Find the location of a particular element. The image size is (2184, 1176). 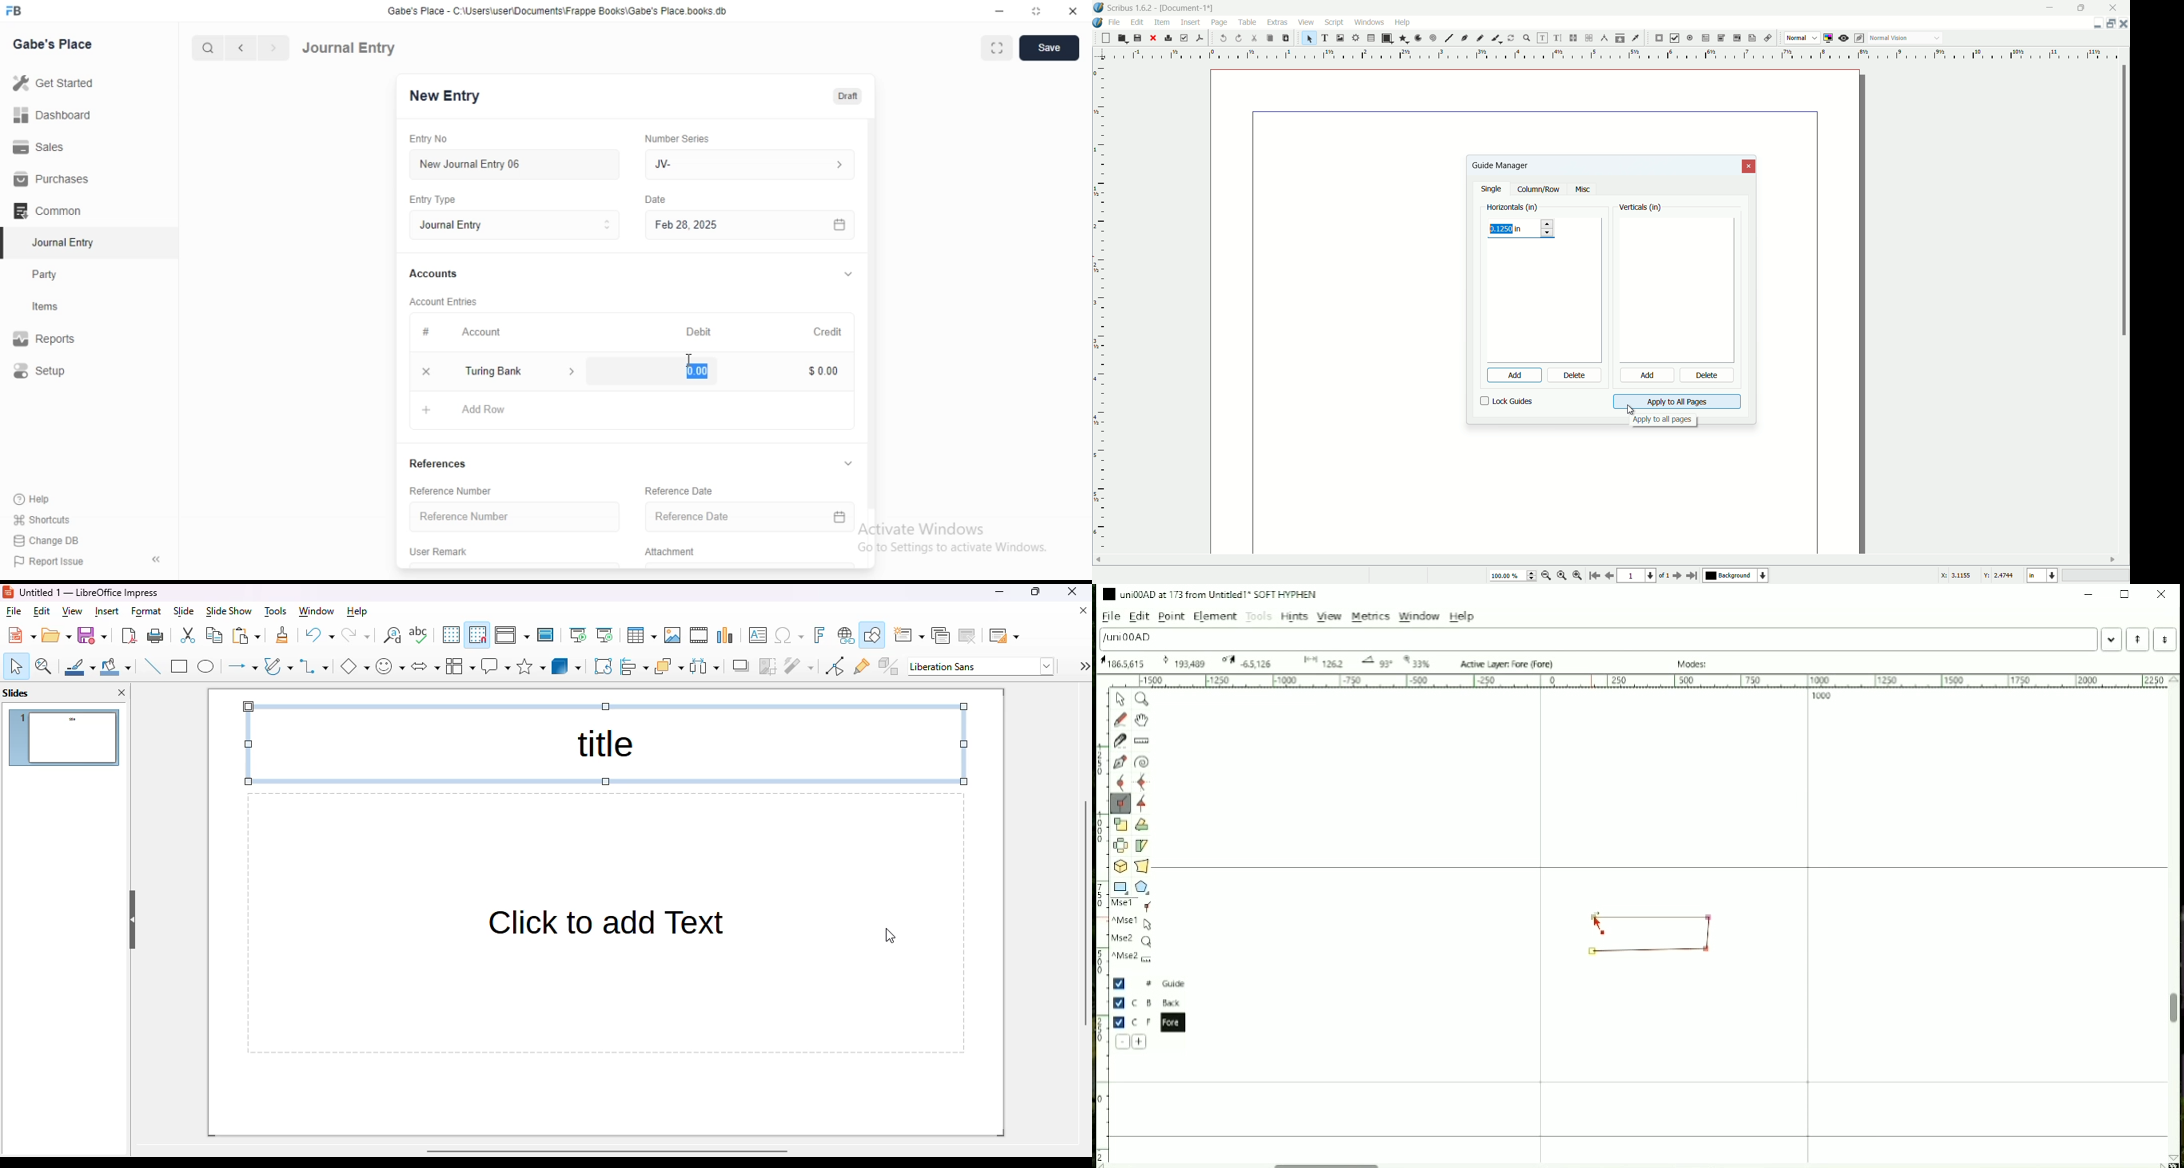

Common is located at coordinates (52, 211).